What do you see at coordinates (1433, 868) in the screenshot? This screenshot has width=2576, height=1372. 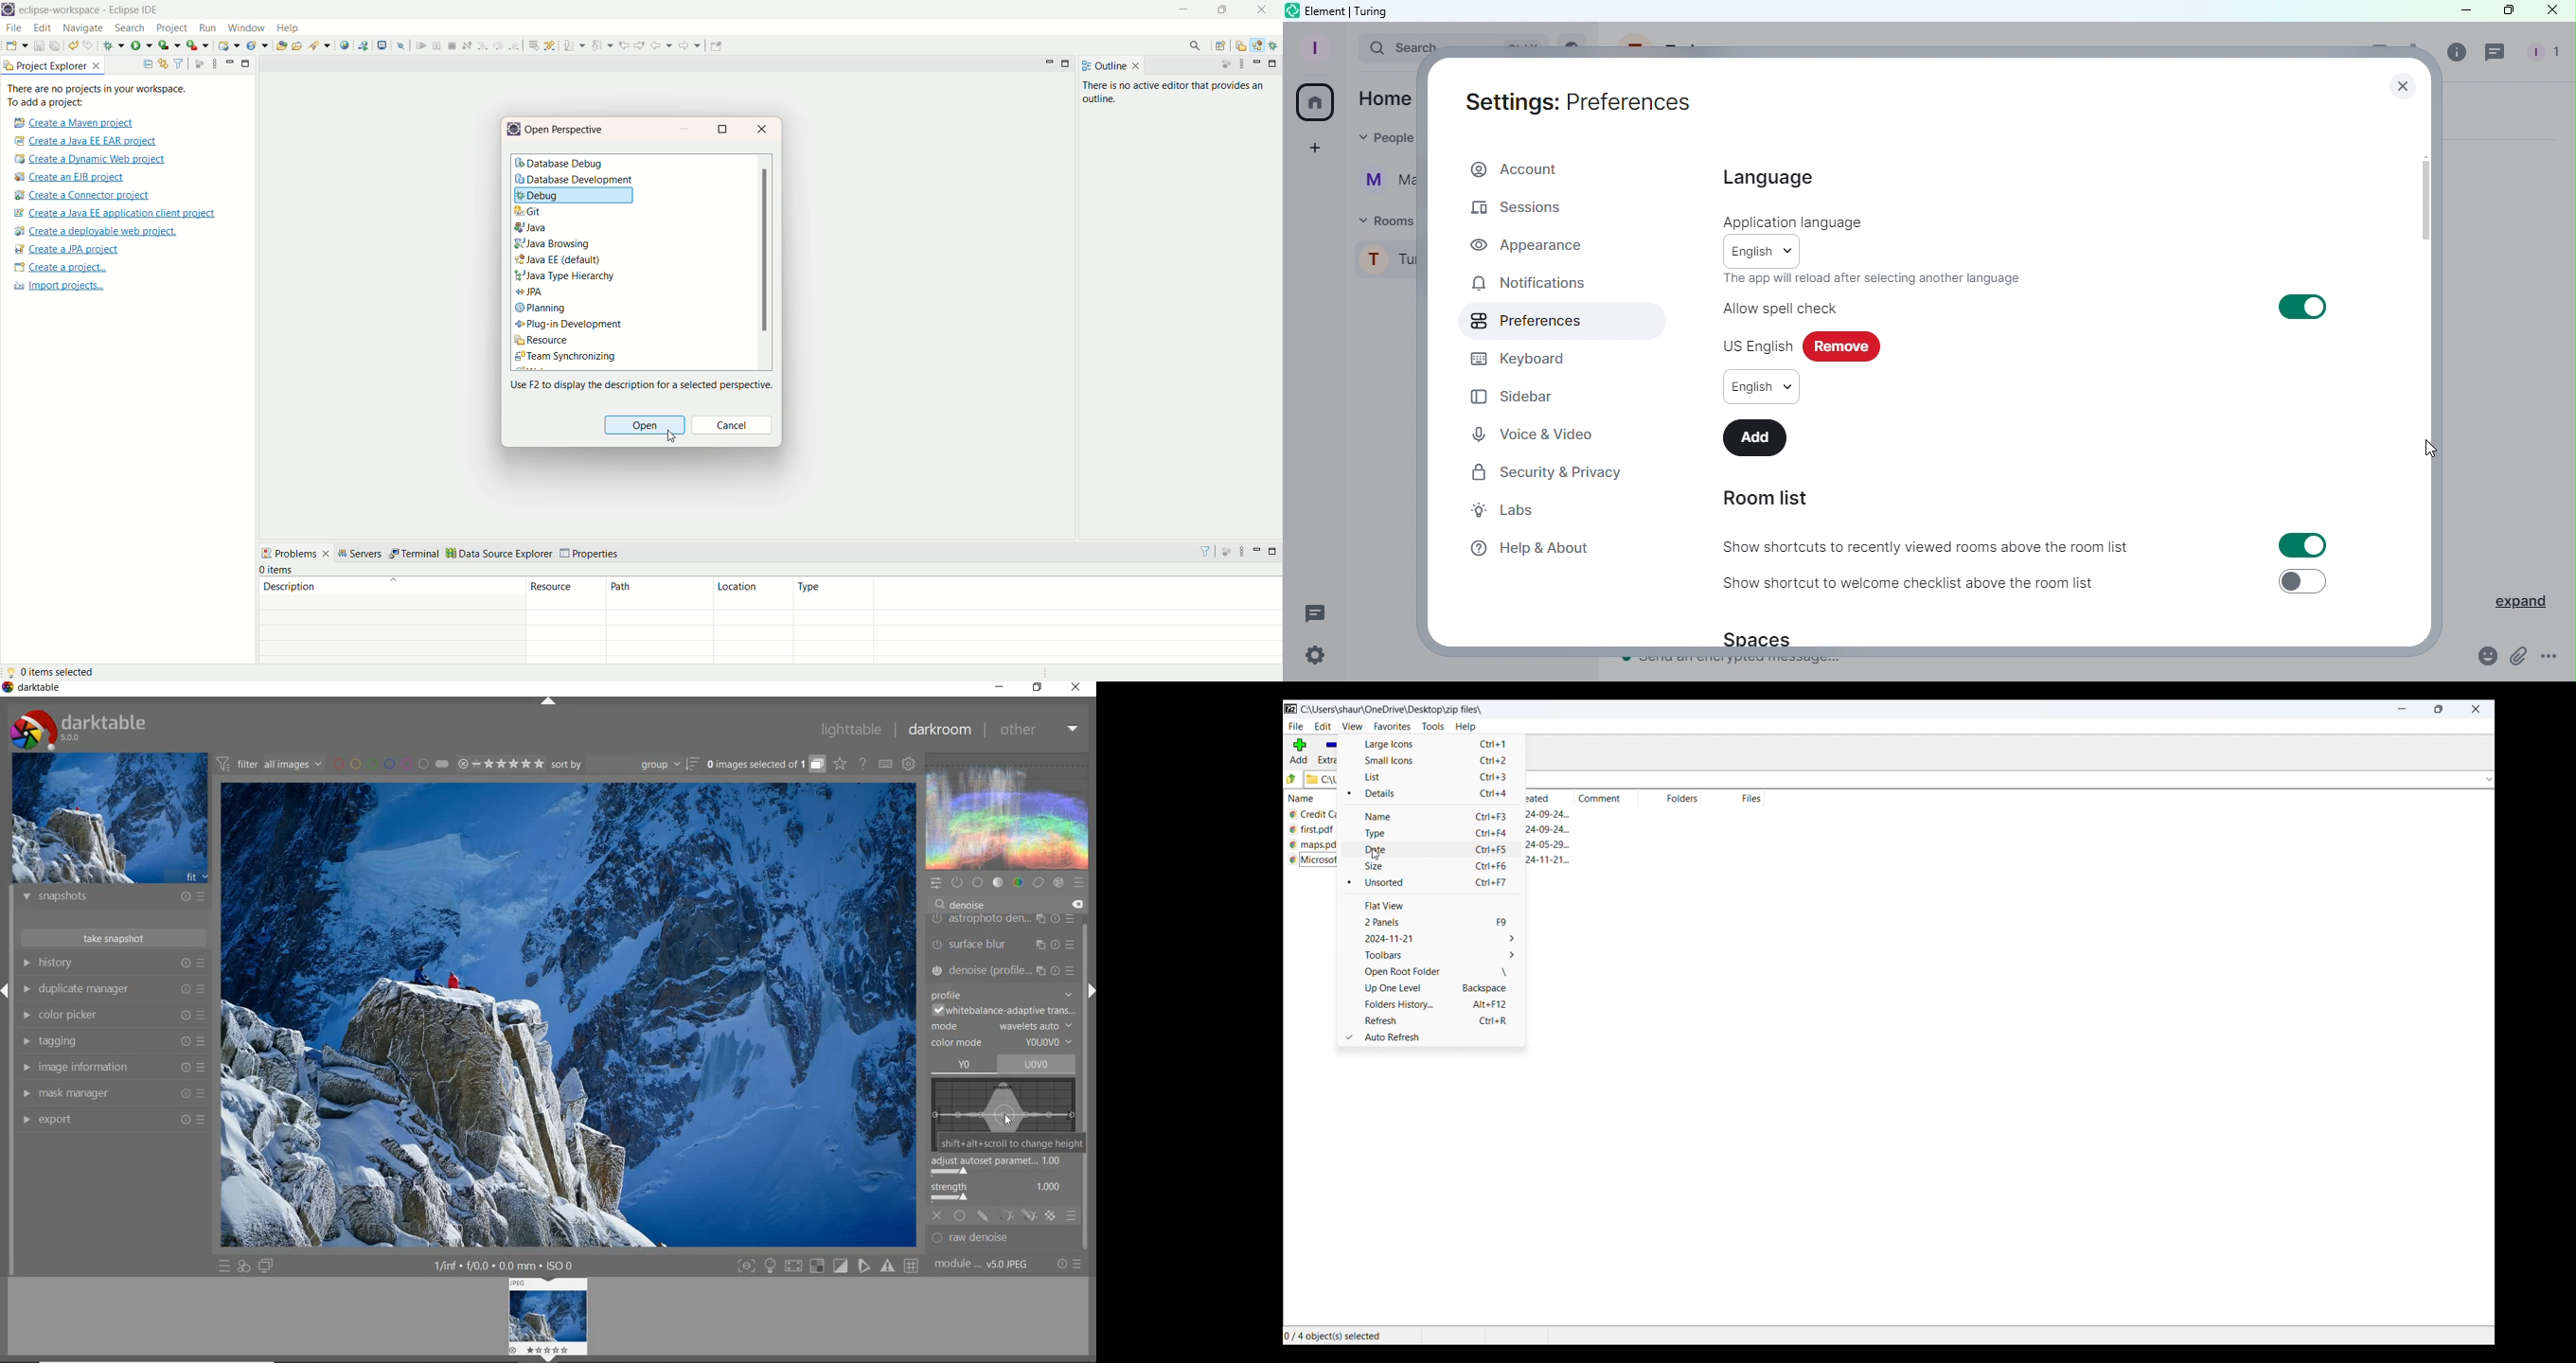 I see `size` at bounding box center [1433, 868].